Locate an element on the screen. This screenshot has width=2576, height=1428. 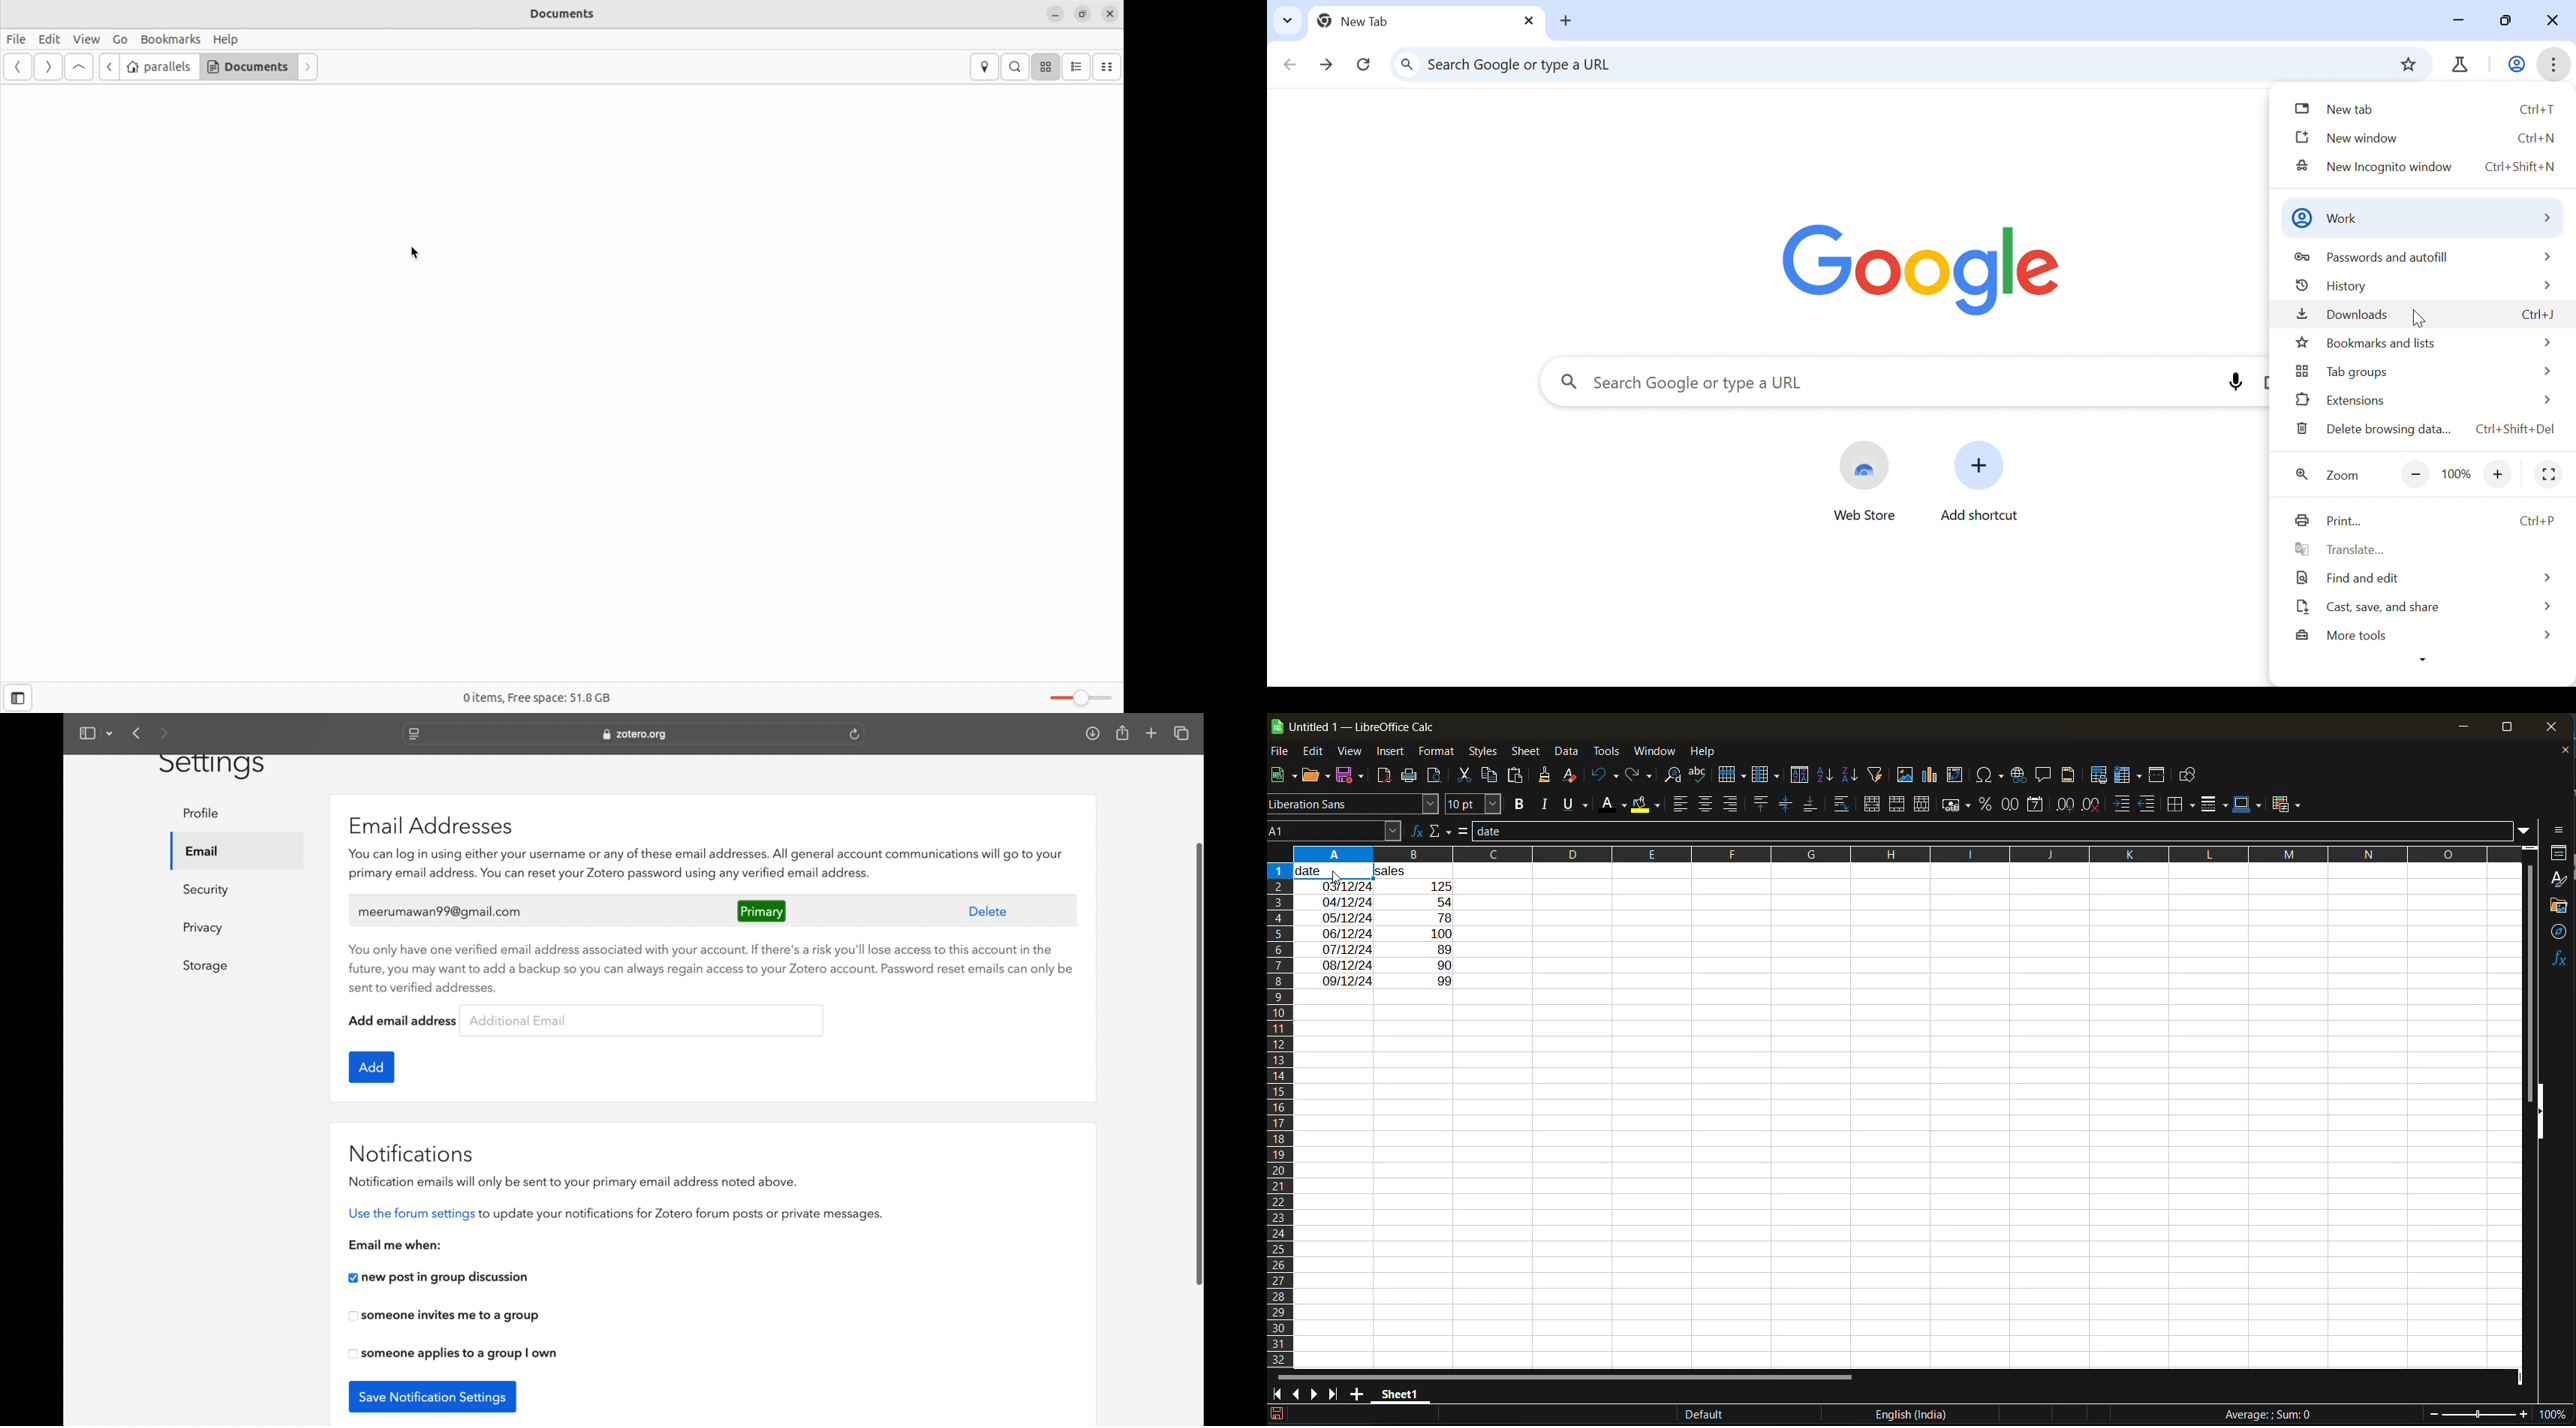
window is located at coordinates (1655, 753).